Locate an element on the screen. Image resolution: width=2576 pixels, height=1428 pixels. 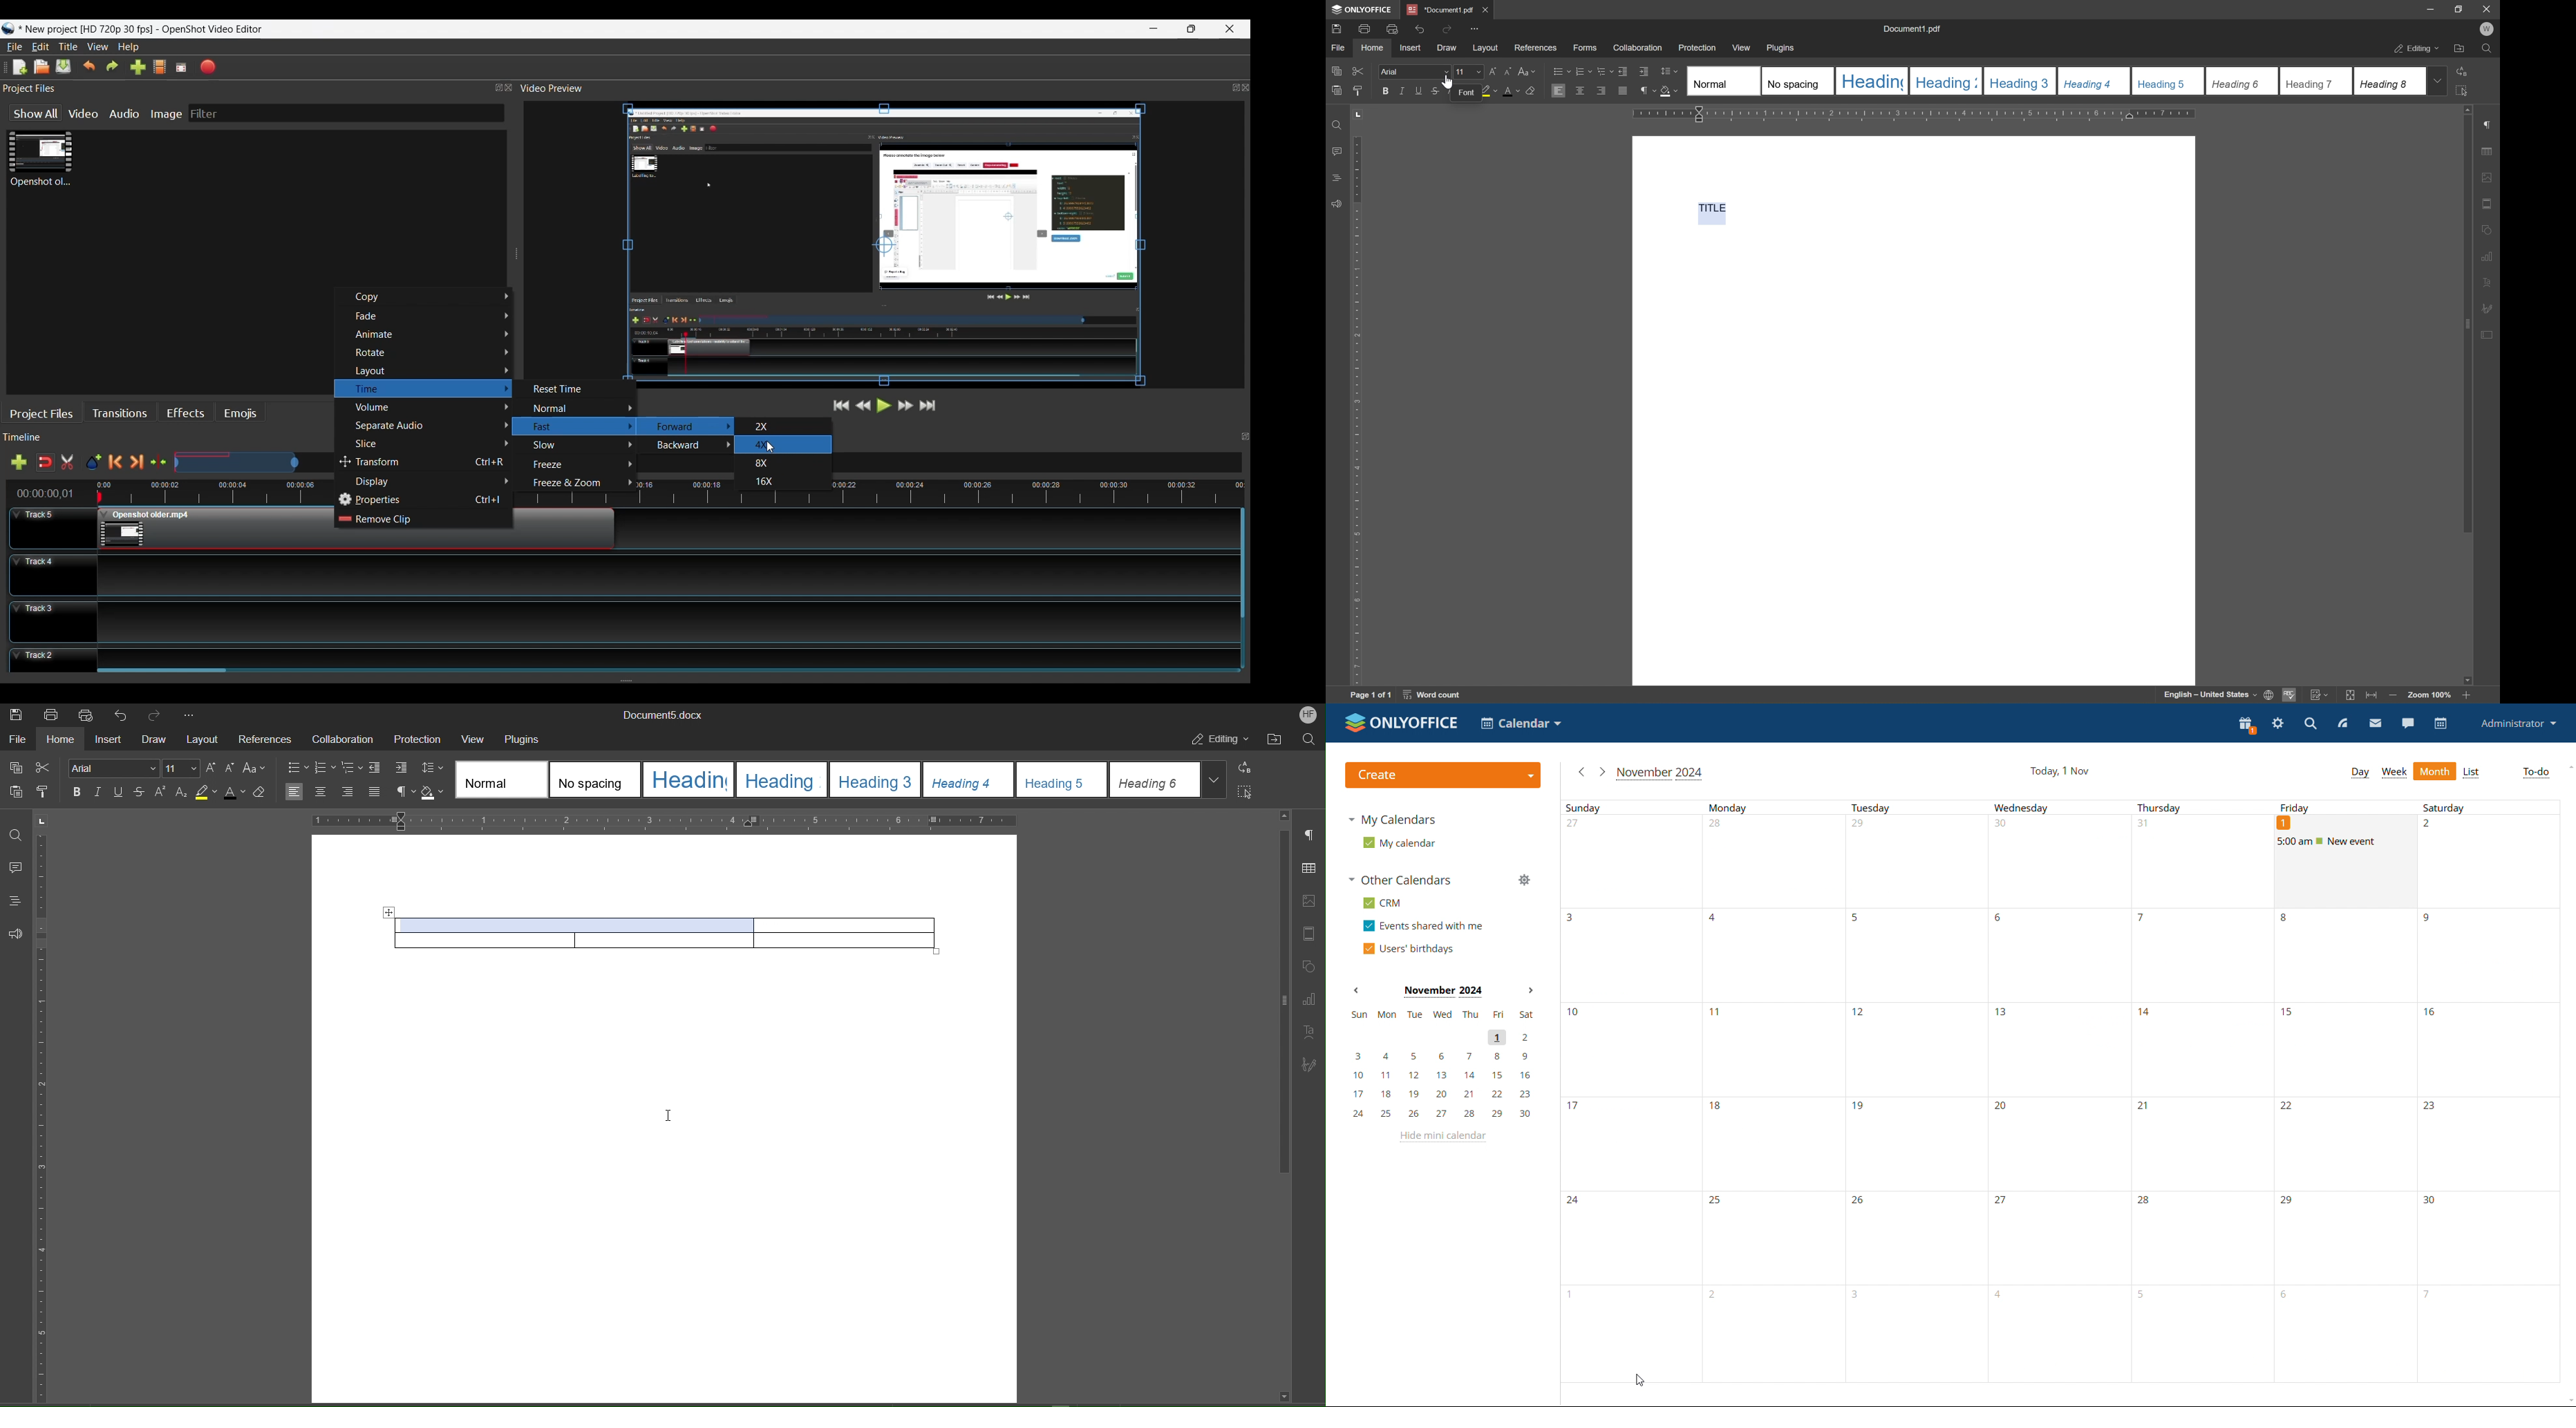
Vertical Ruler is located at coordinates (44, 1117).